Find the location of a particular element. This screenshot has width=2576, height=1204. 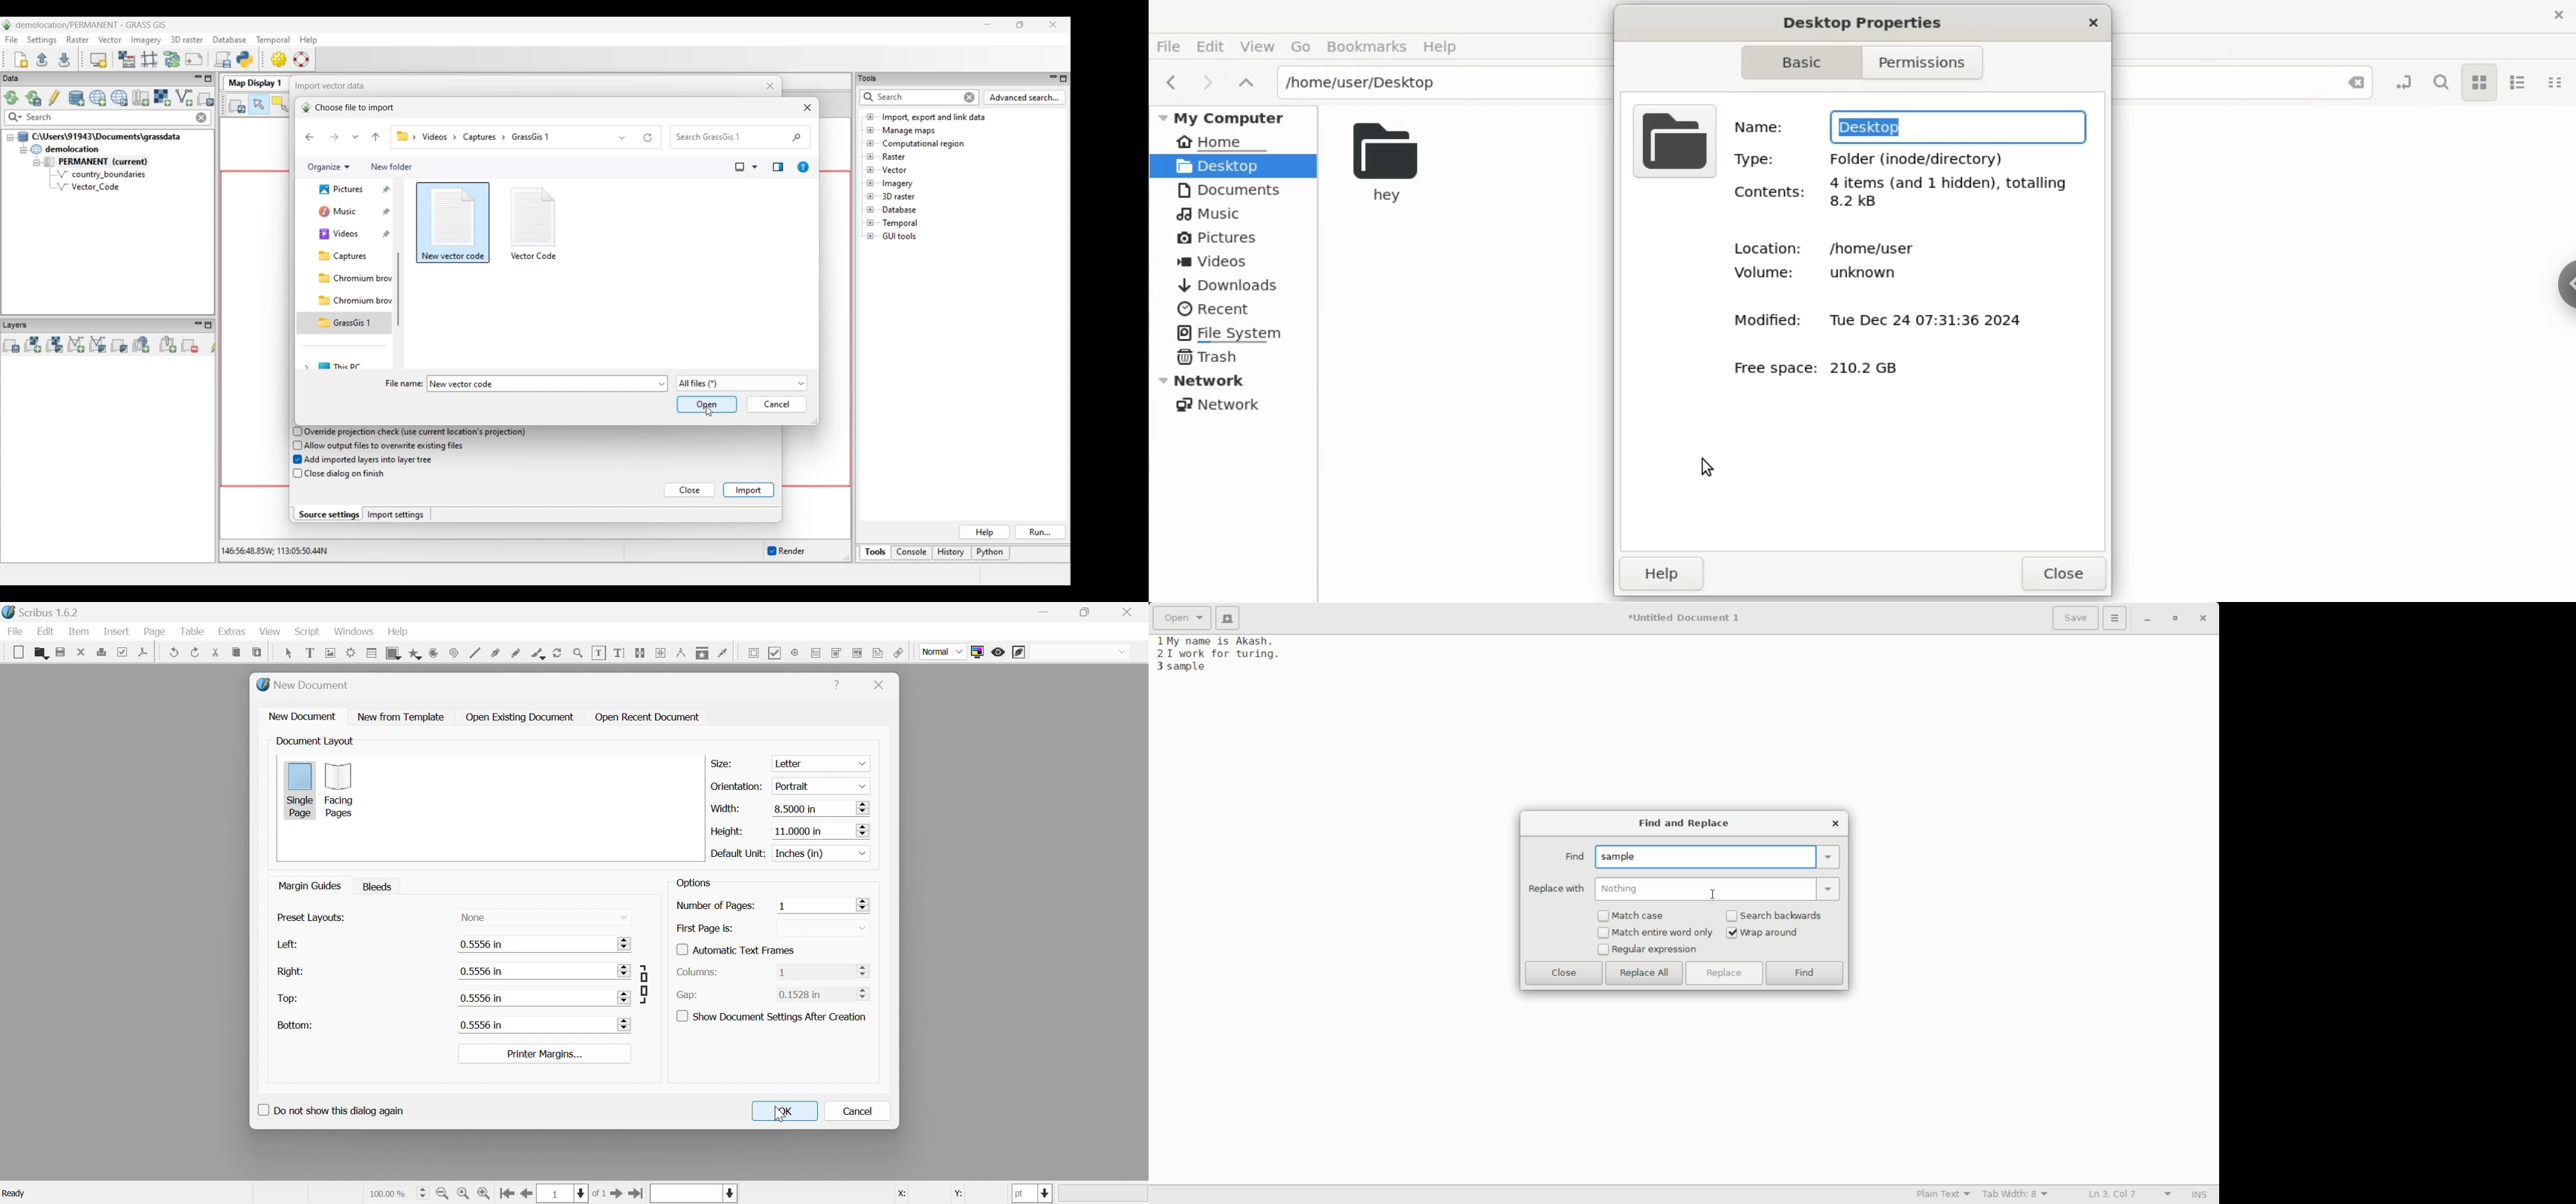

Select visual appearance of display is located at coordinates (1081, 653).